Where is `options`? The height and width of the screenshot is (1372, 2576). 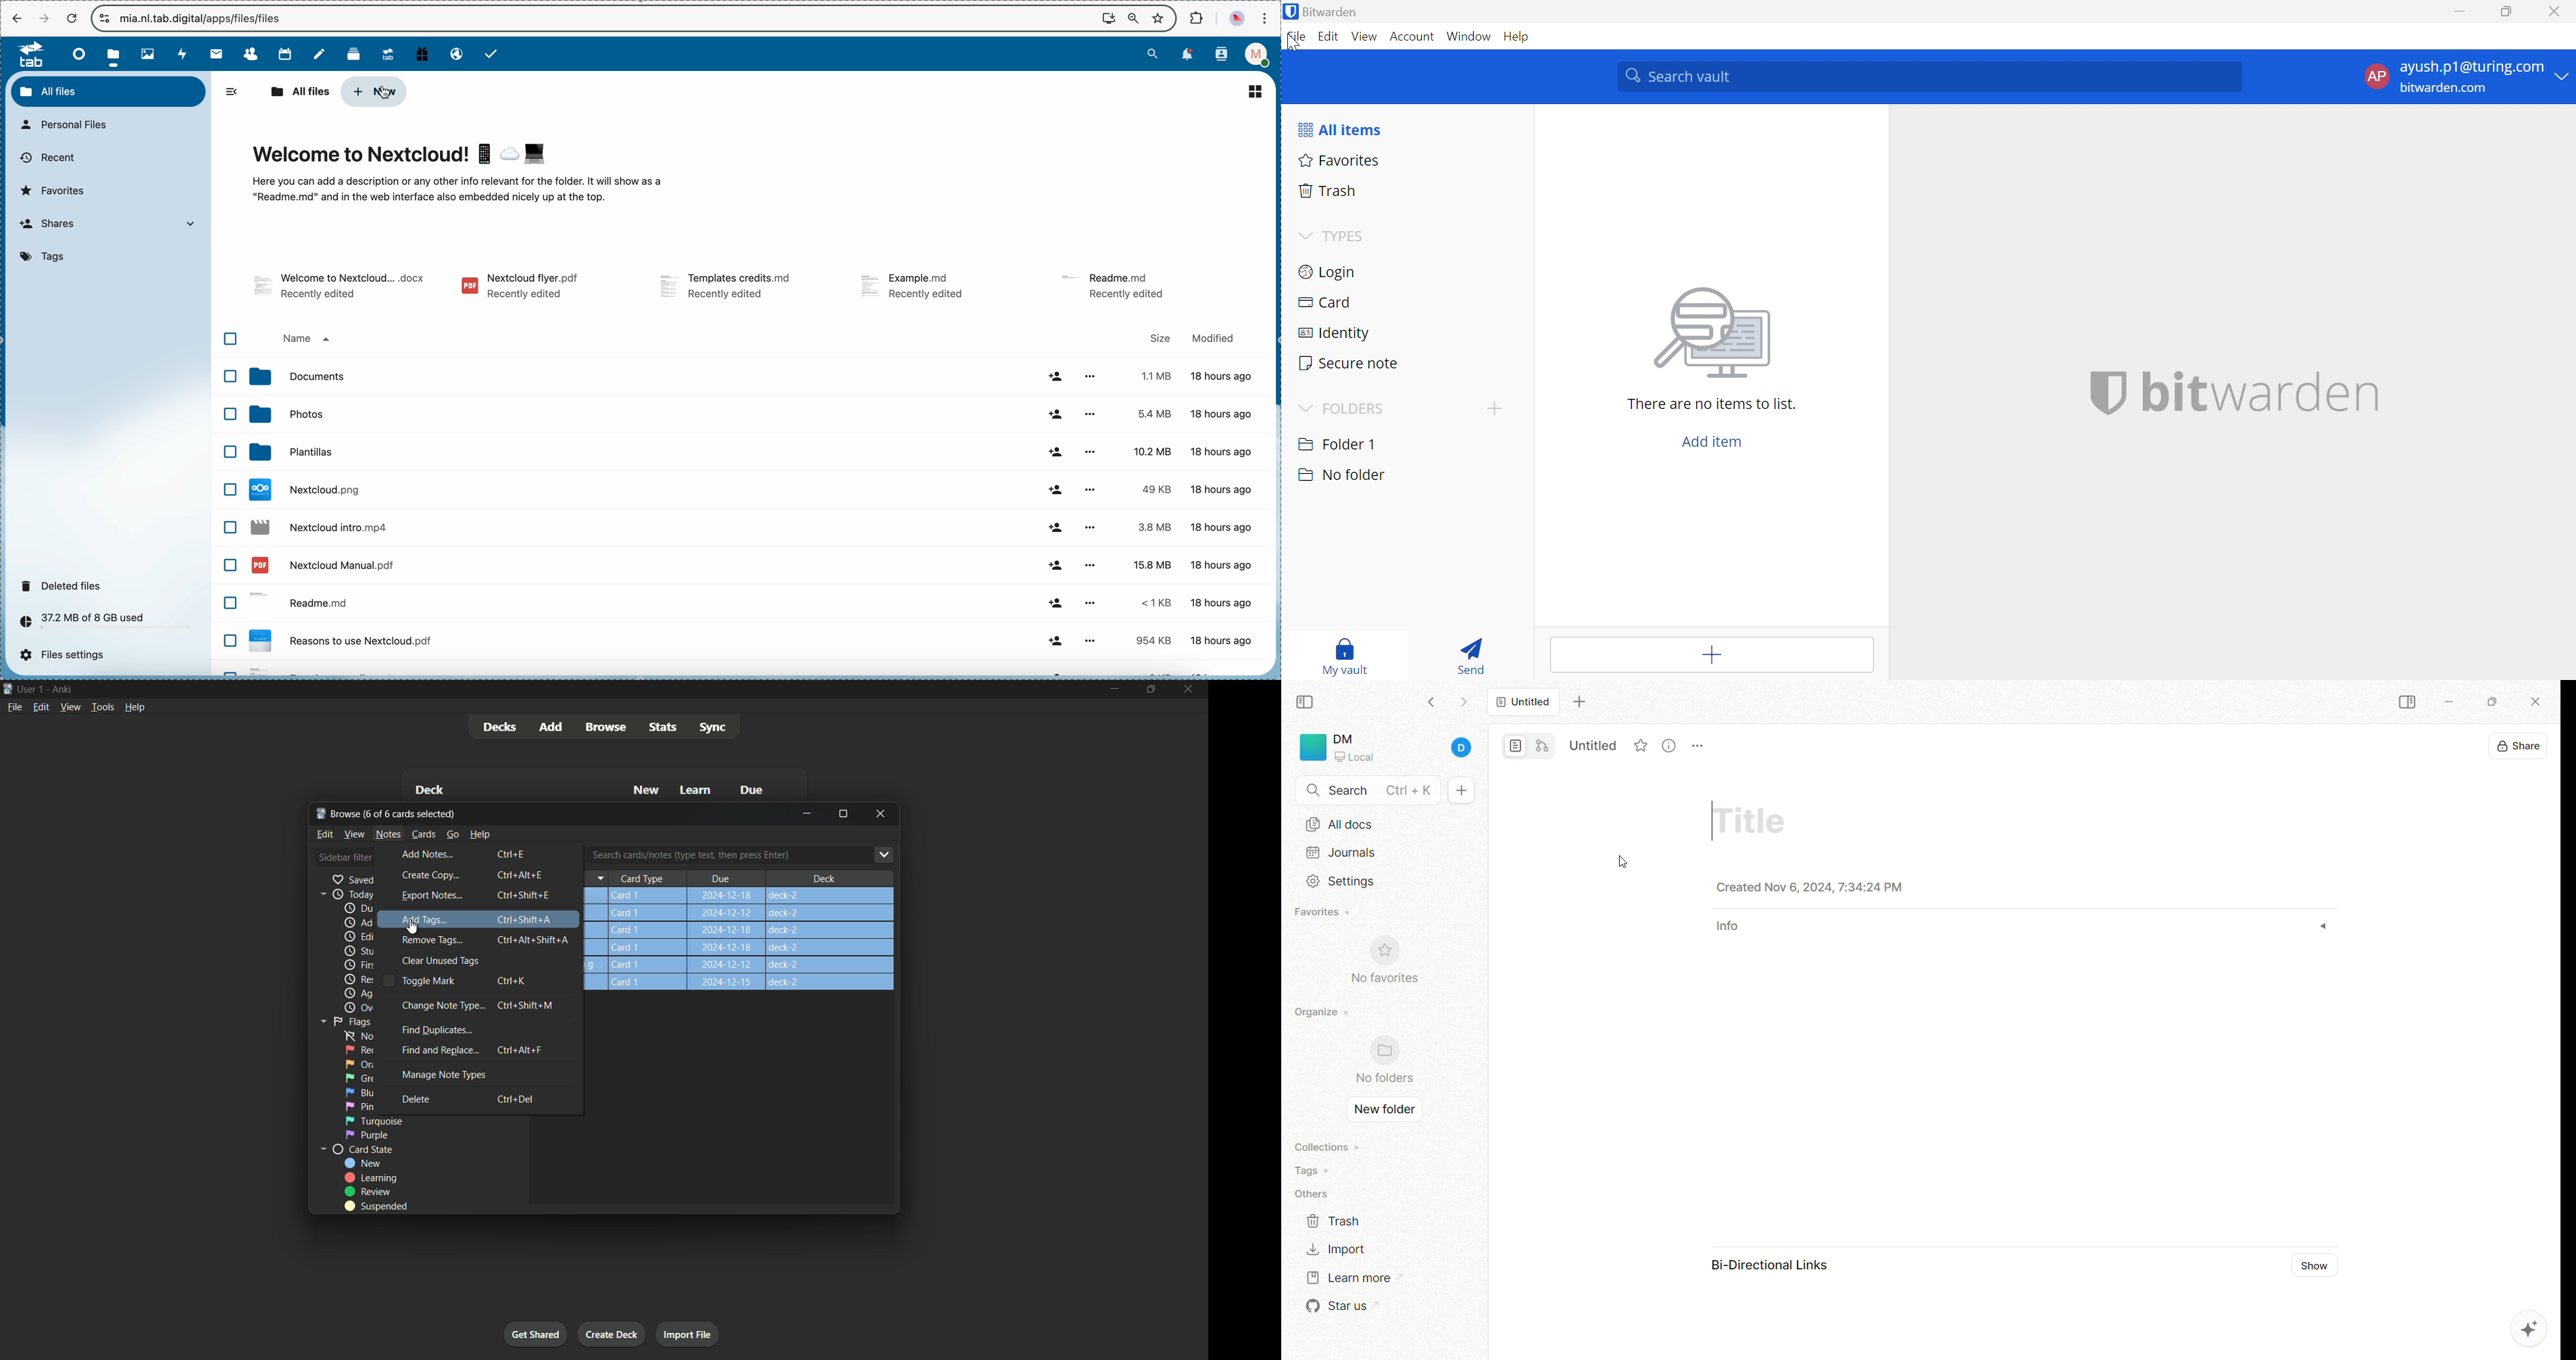
options is located at coordinates (1698, 739).